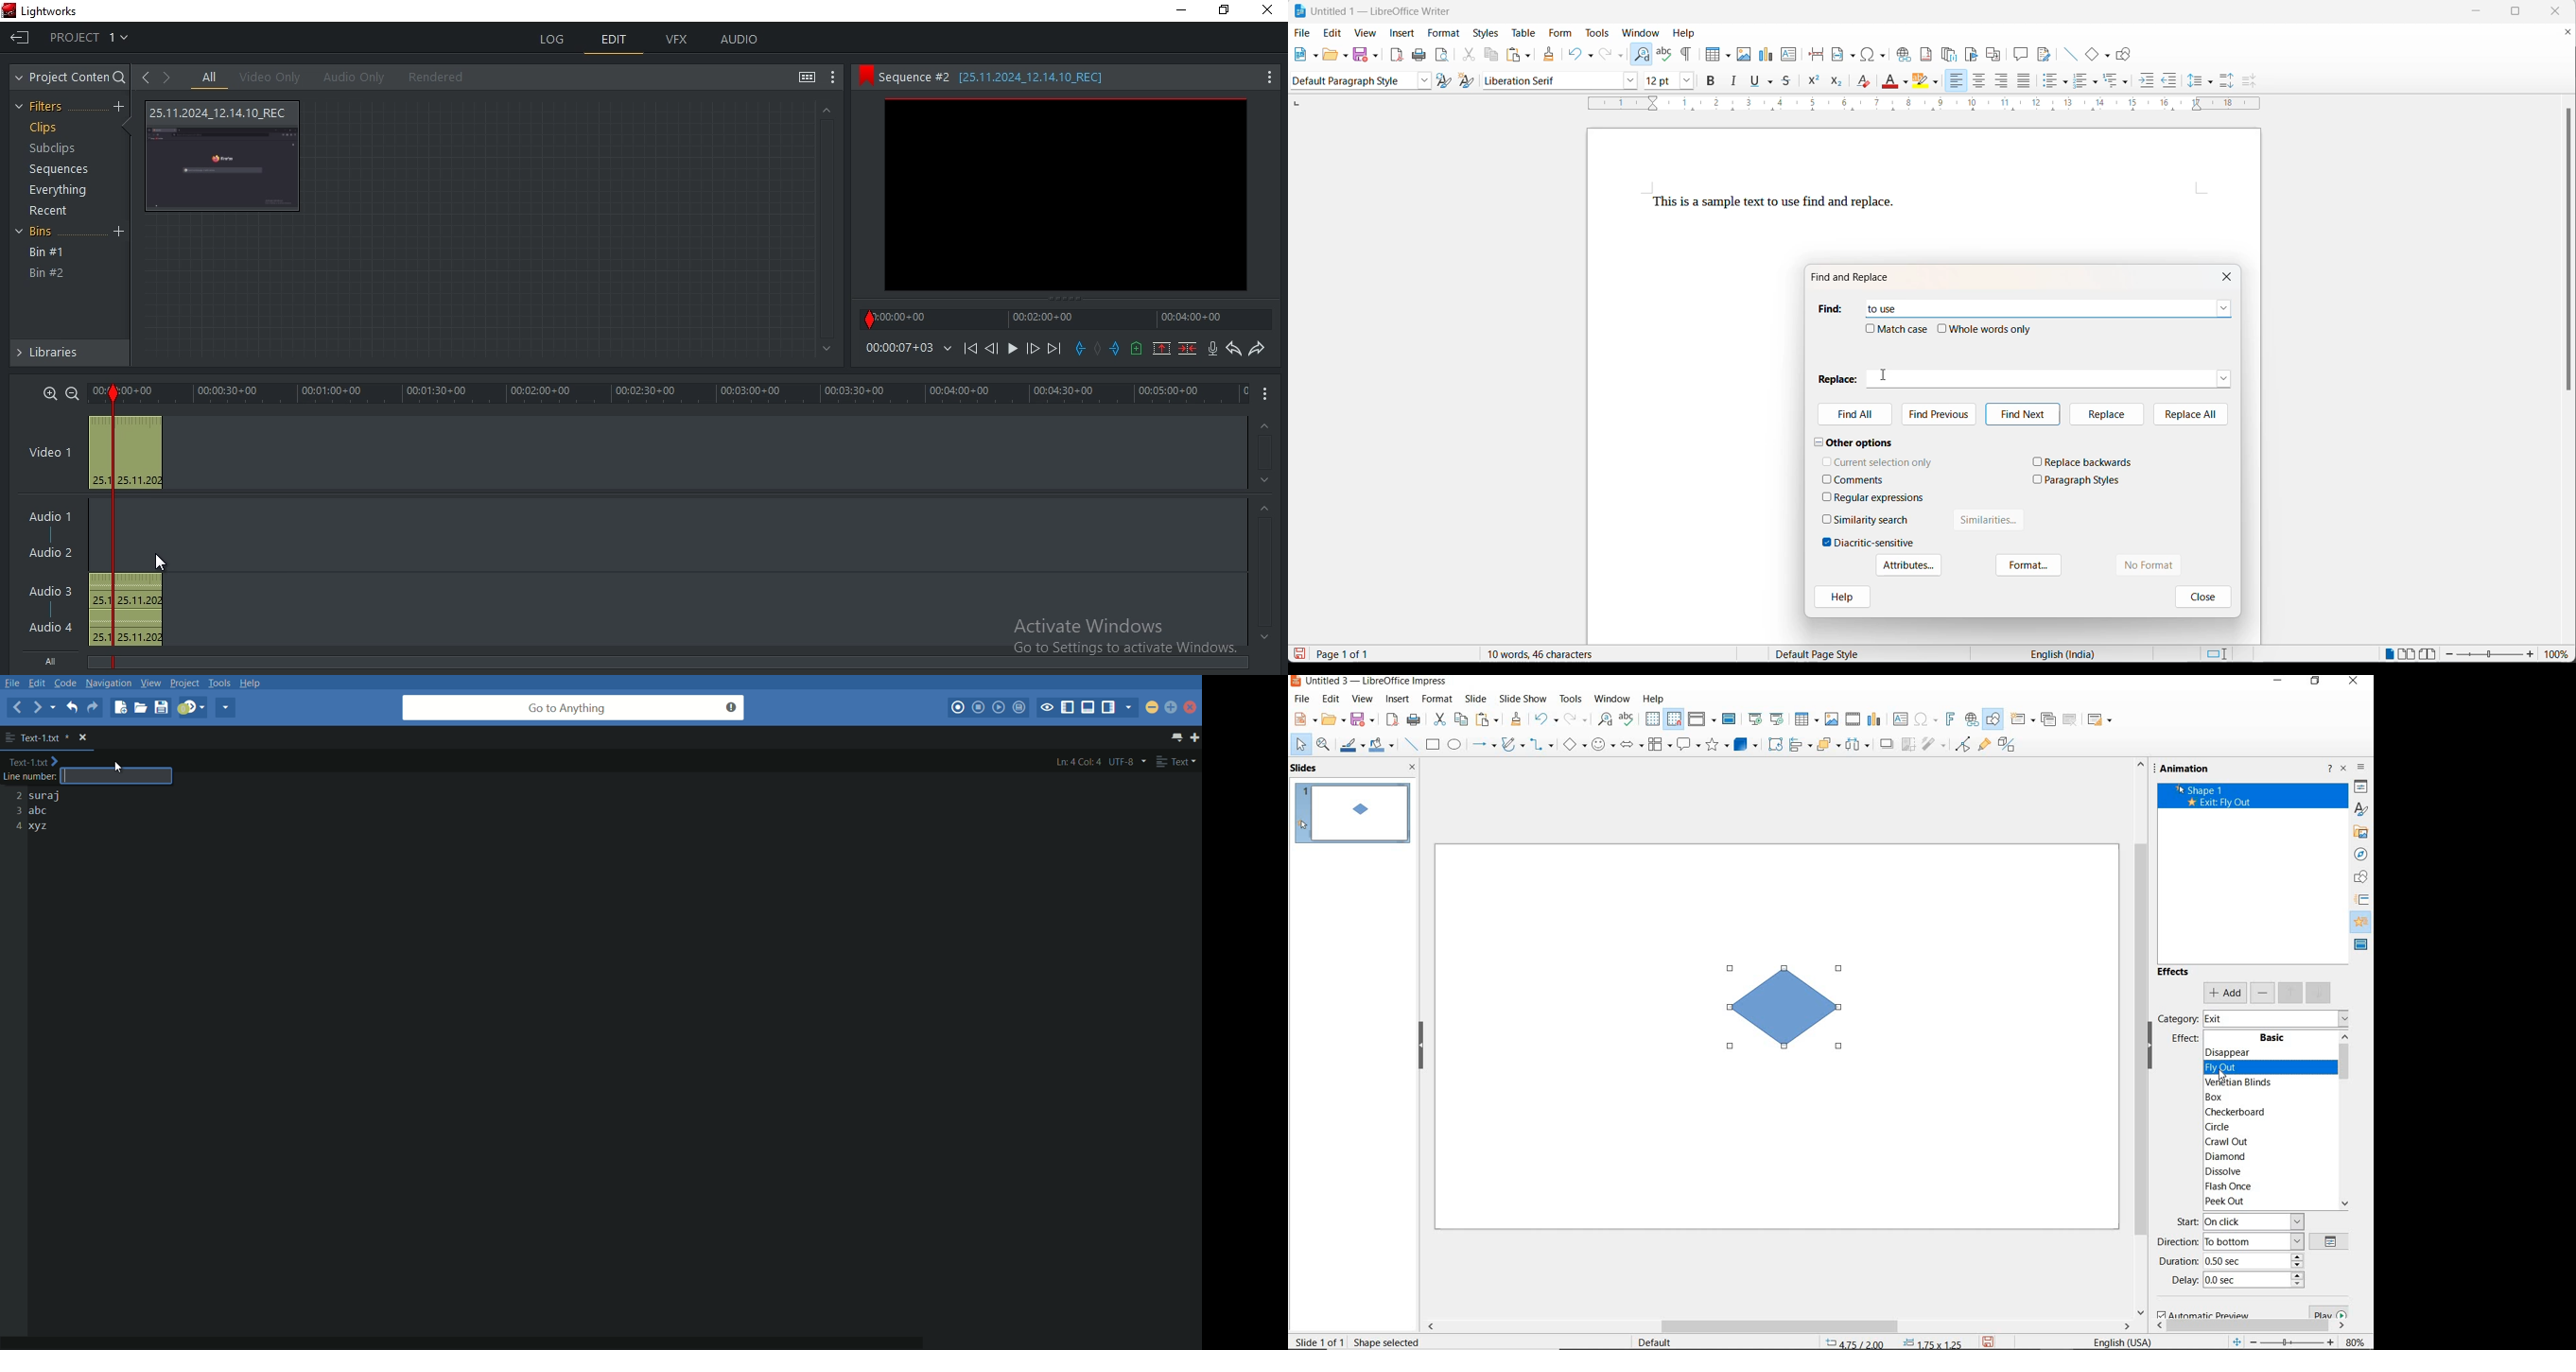 The image size is (2576, 1372). I want to click on project content, so click(72, 78).